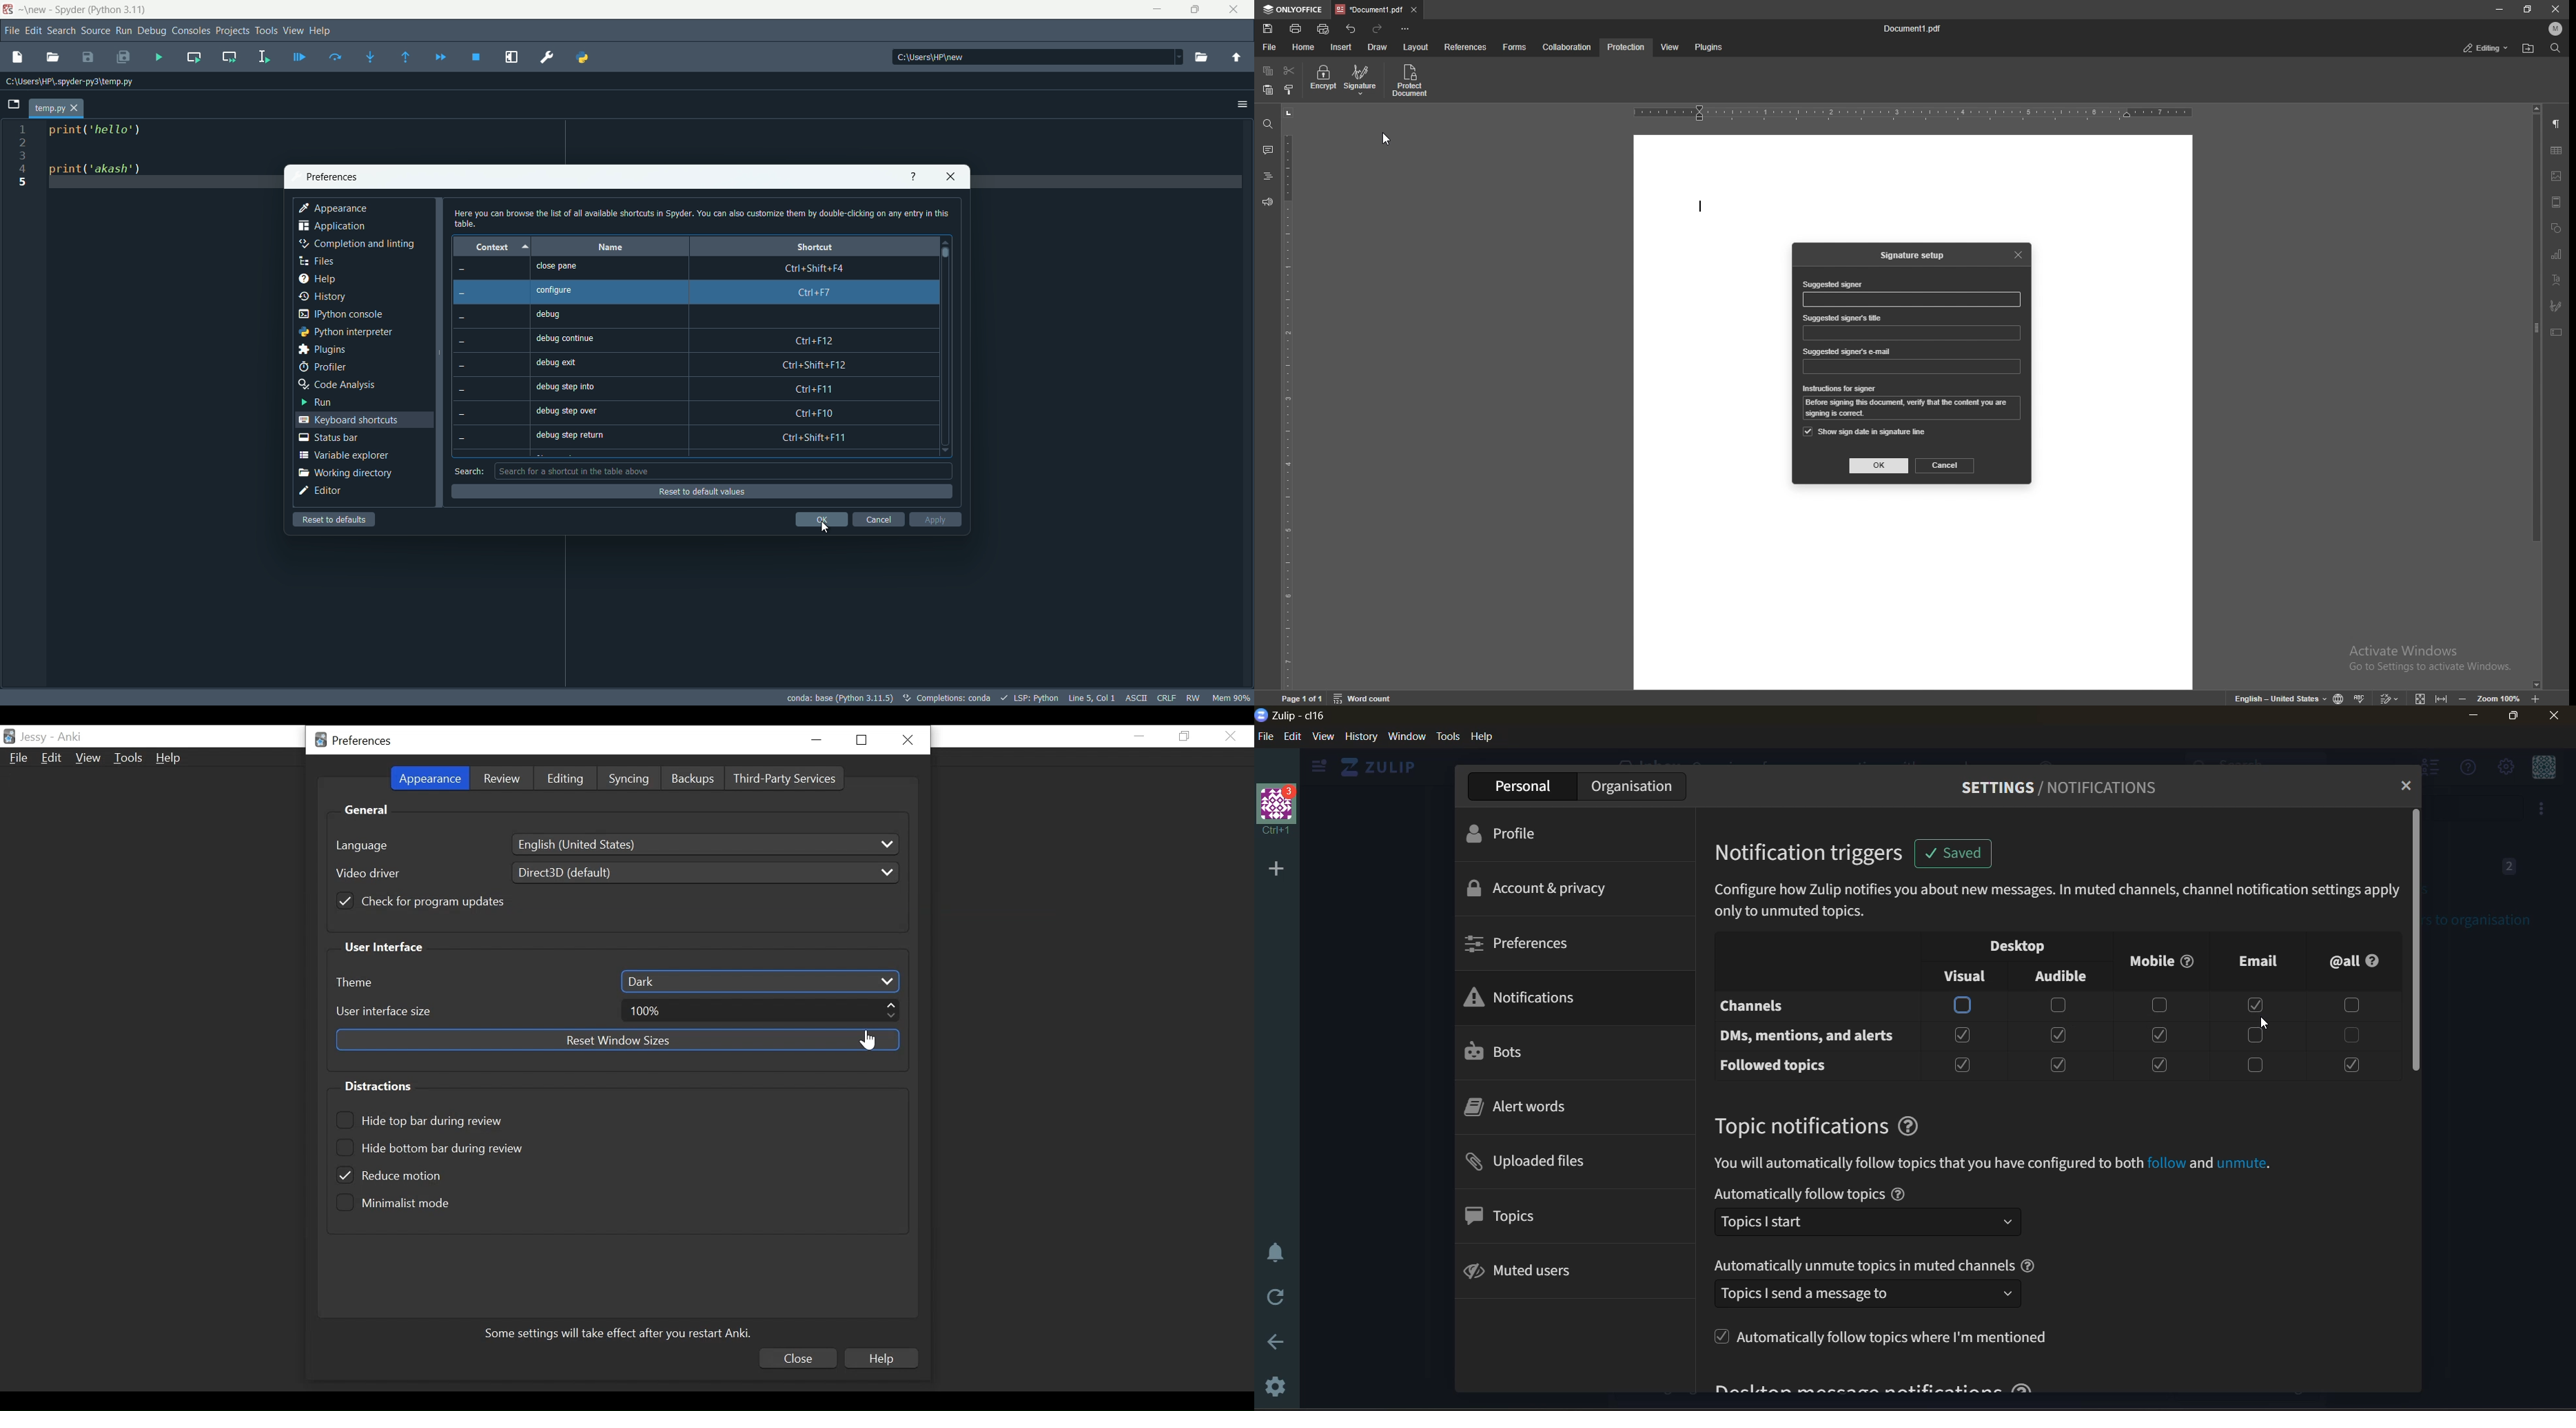 Image resolution: width=2576 pixels, height=1428 pixels. What do you see at coordinates (1238, 10) in the screenshot?
I see `close app` at bounding box center [1238, 10].